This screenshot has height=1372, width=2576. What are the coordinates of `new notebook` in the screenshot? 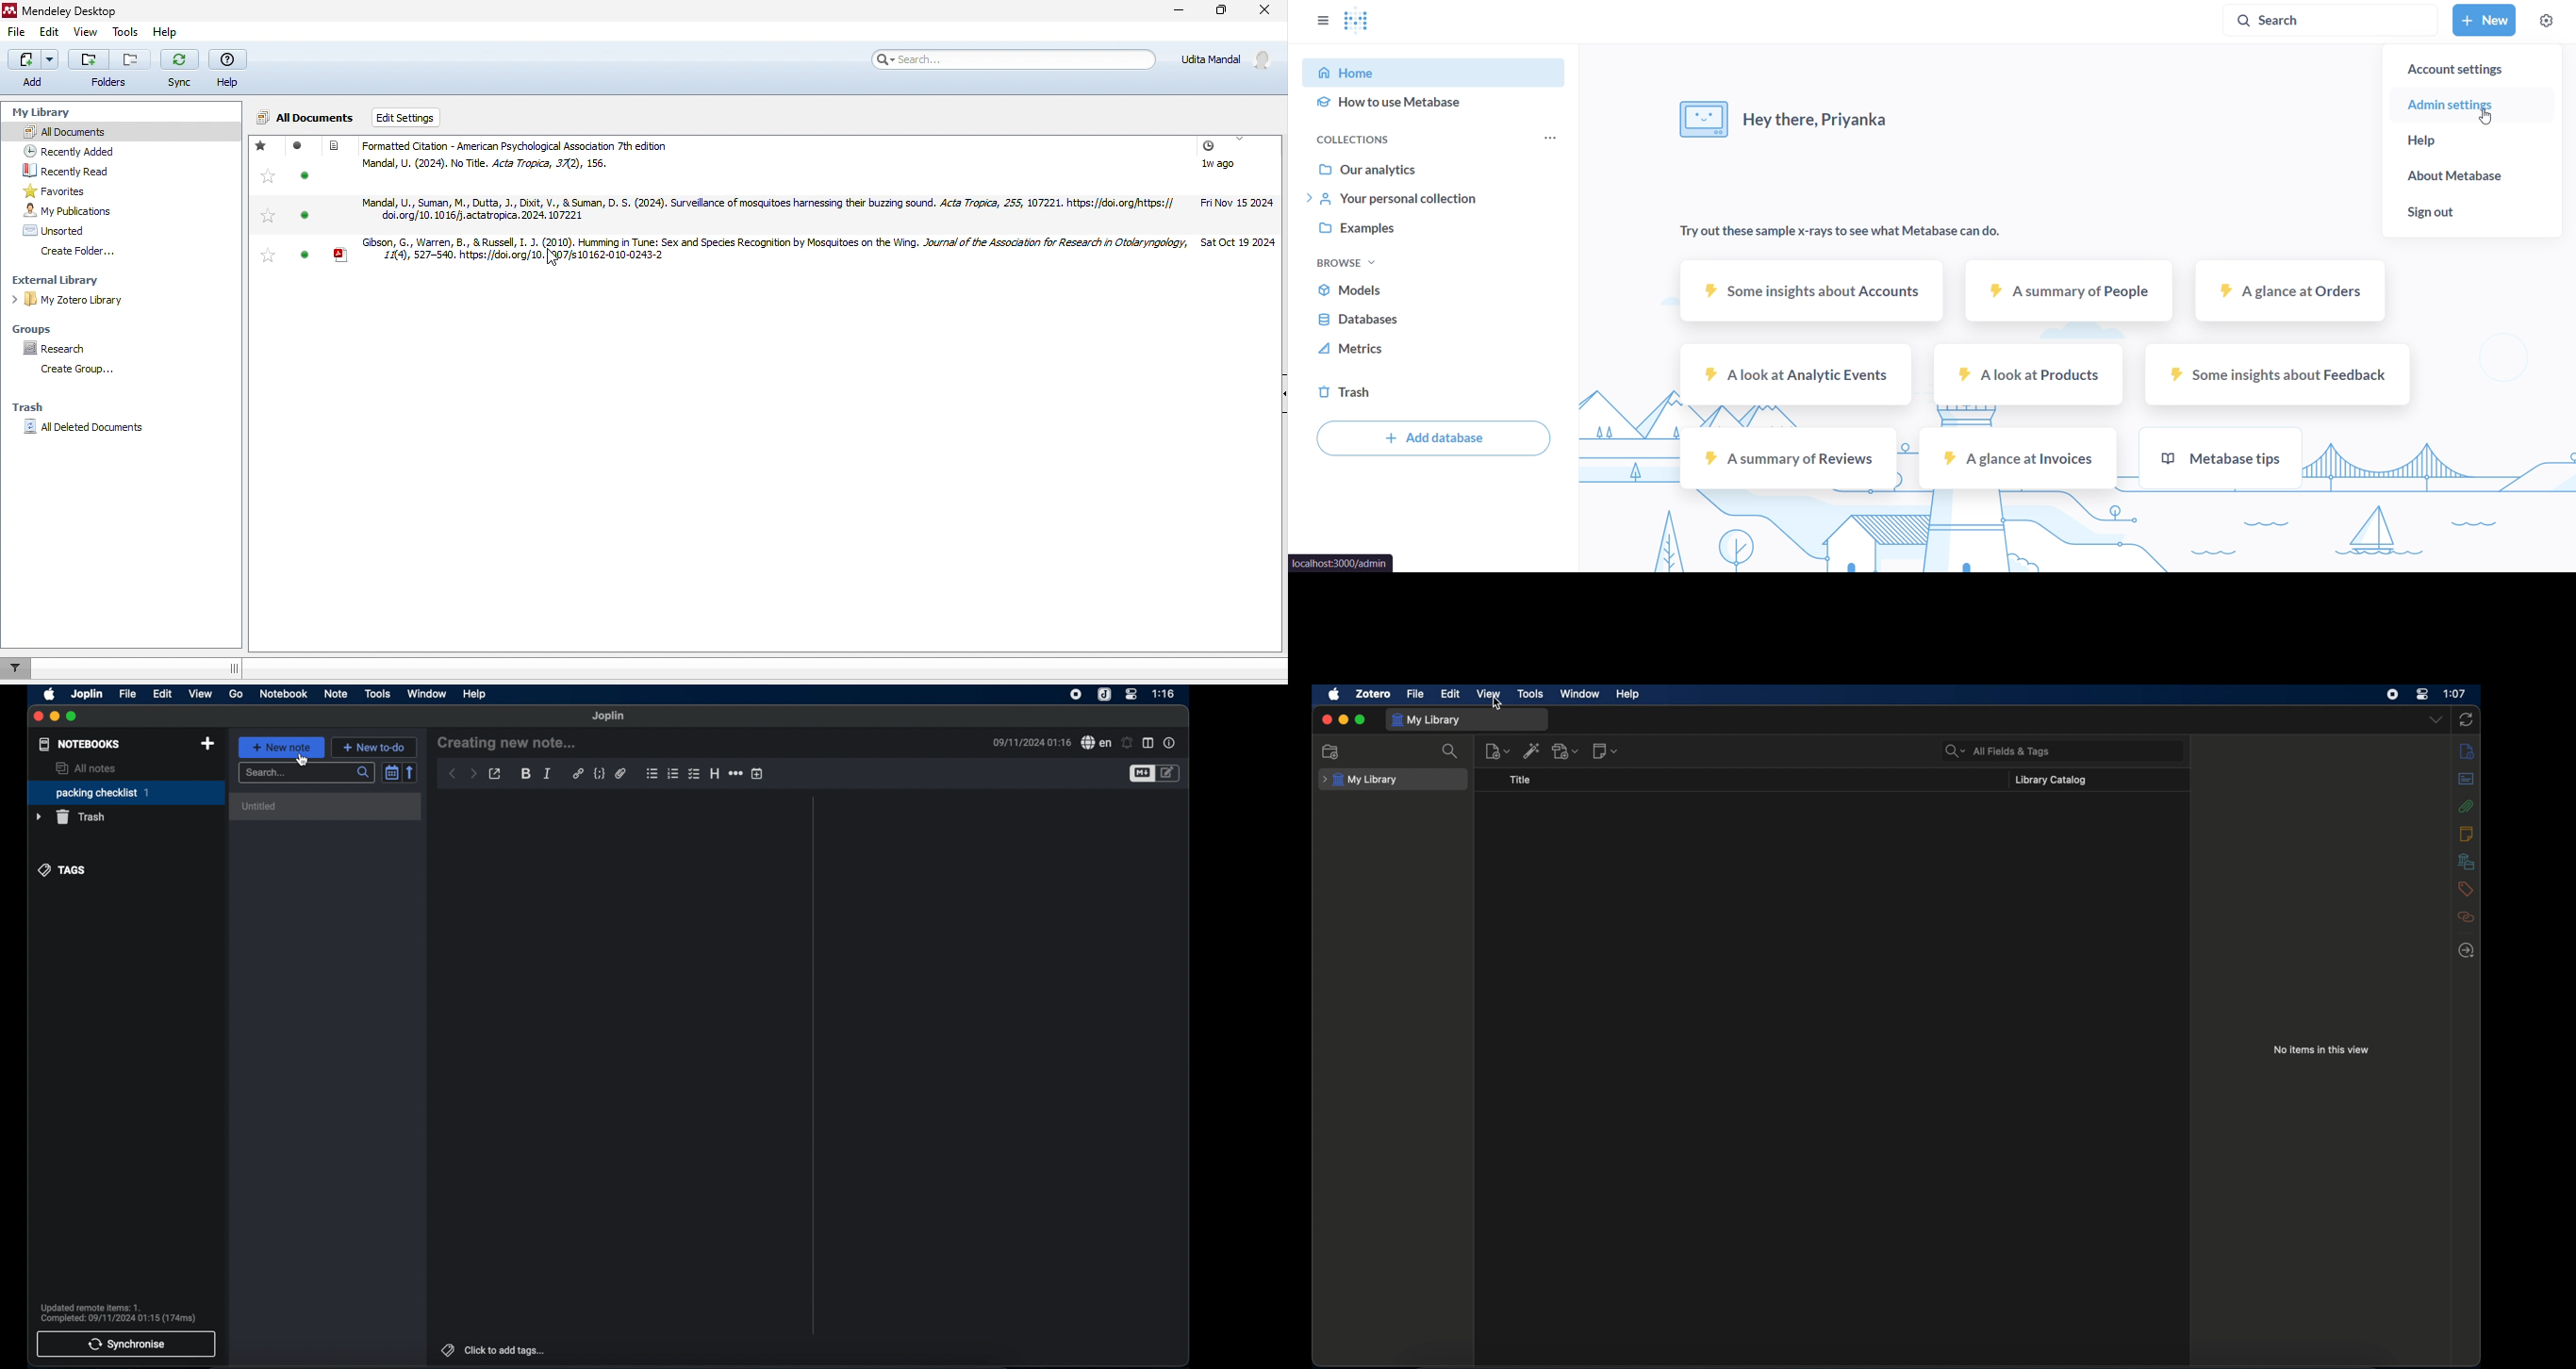 It's located at (207, 743).